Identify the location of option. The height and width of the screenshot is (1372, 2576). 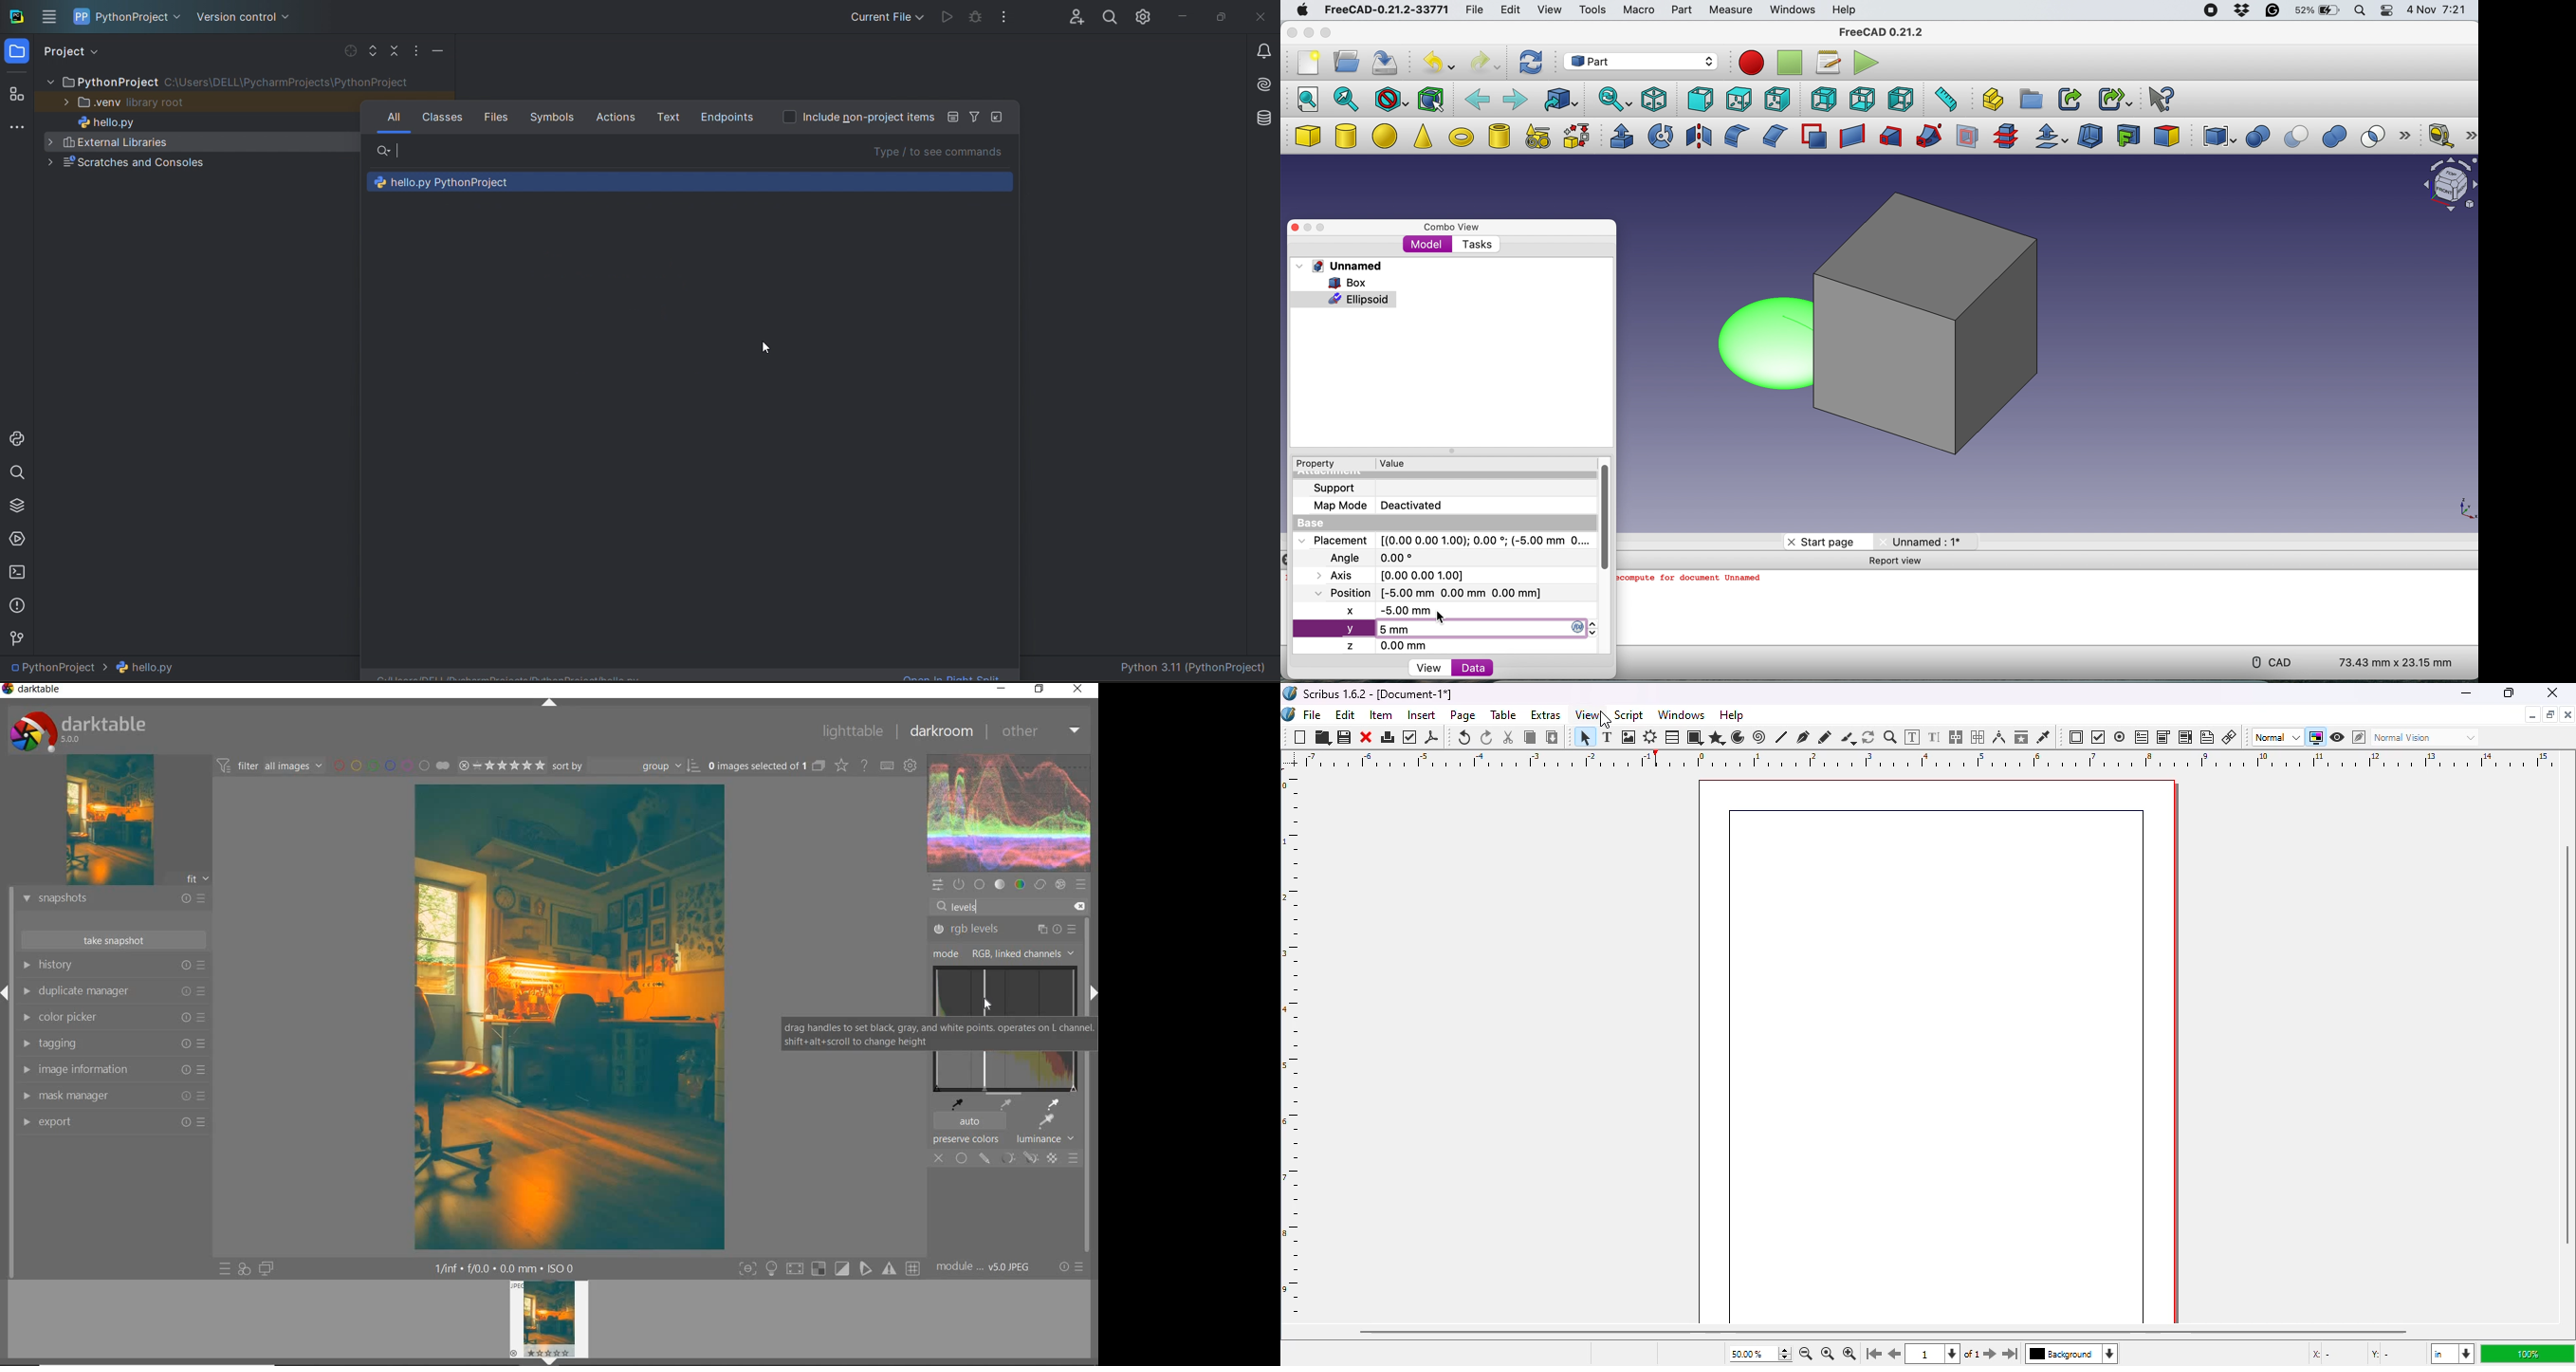
(857, 117).